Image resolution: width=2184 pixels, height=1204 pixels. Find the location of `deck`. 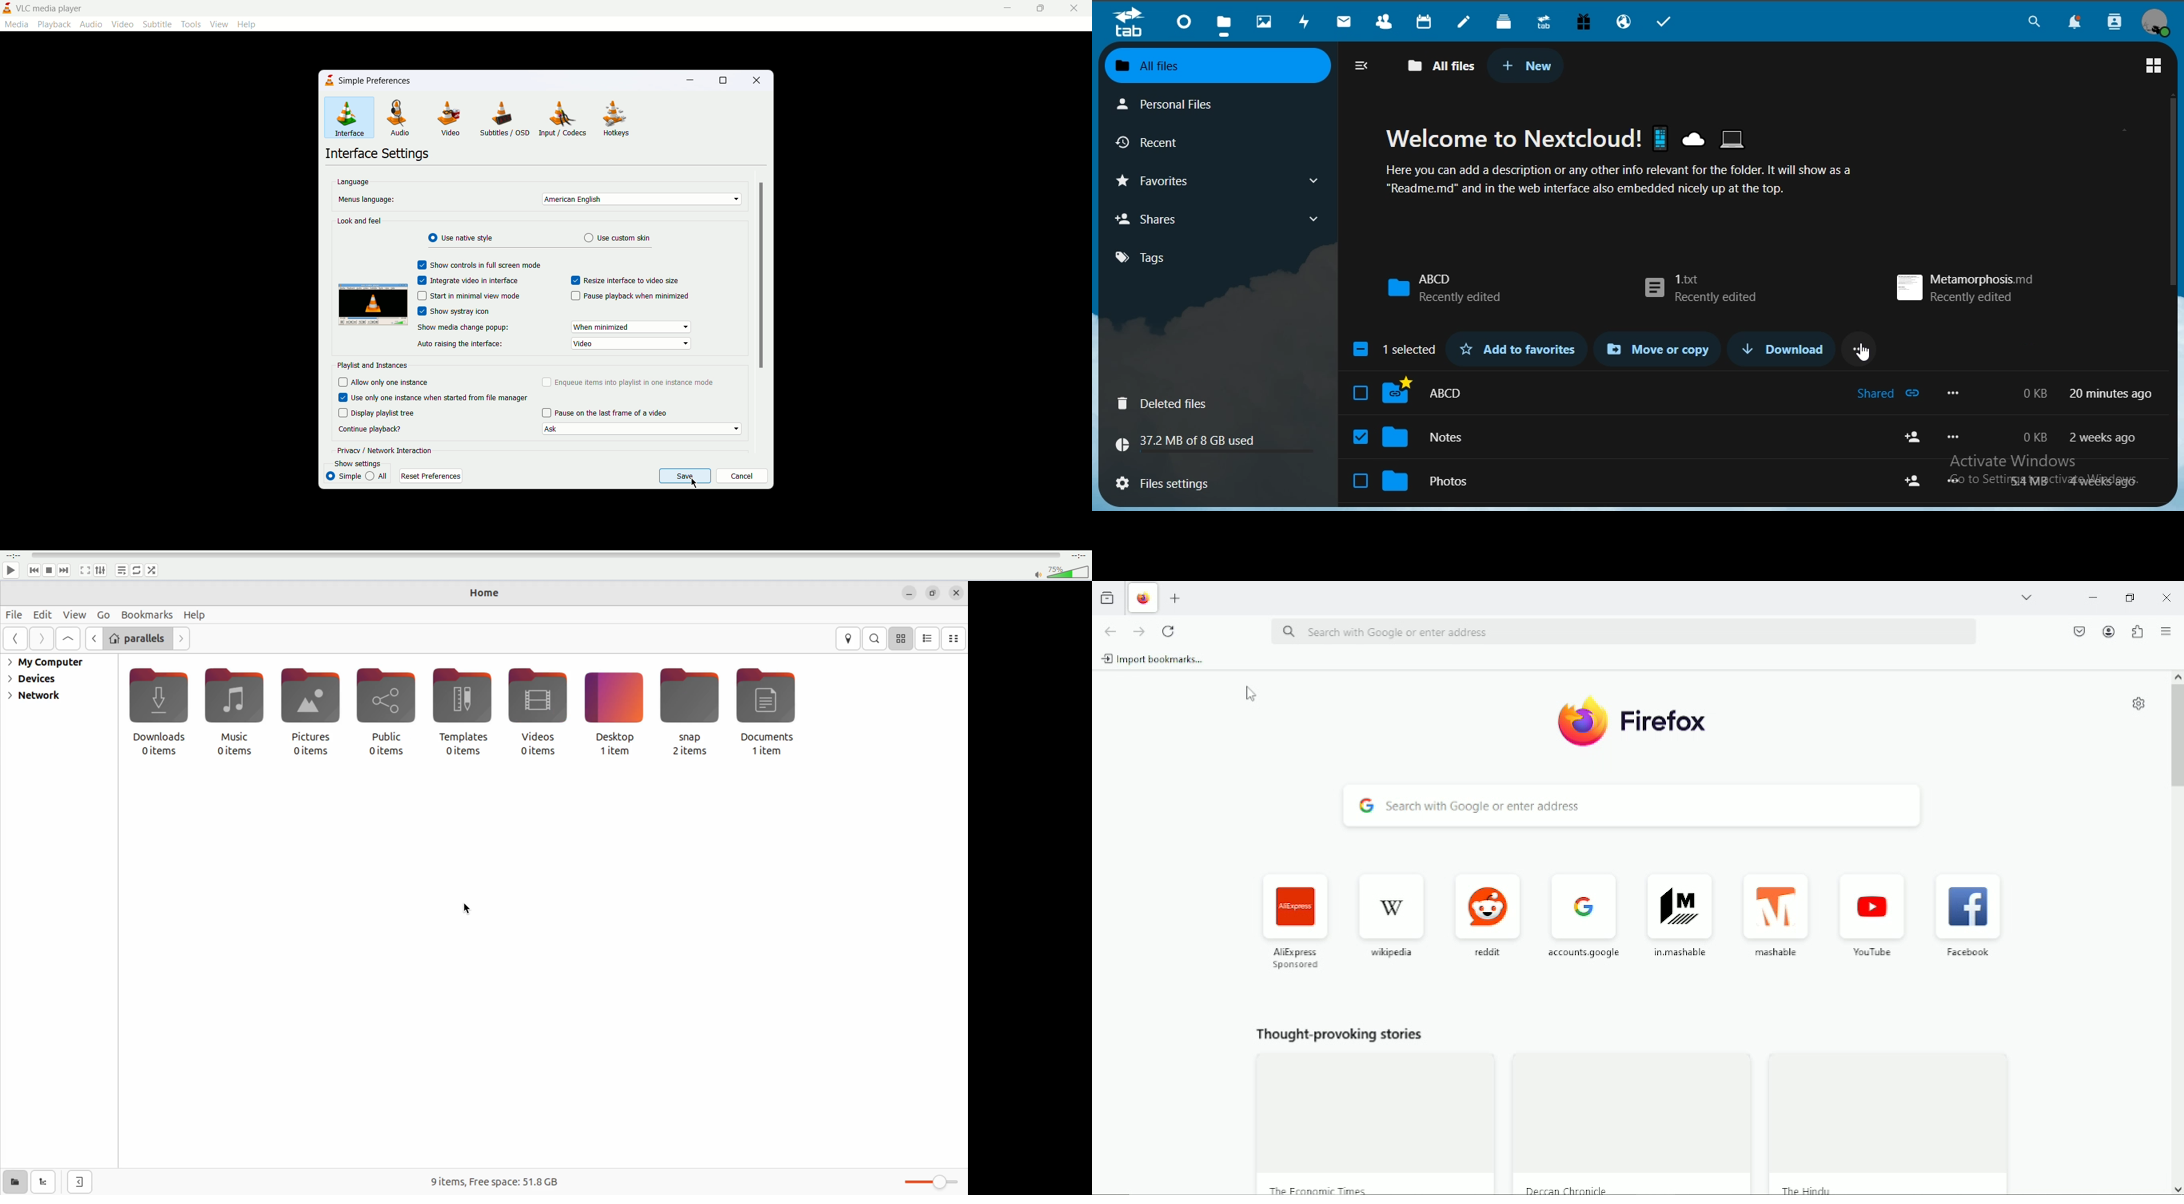

deck is located at coordinates (1507, 22).